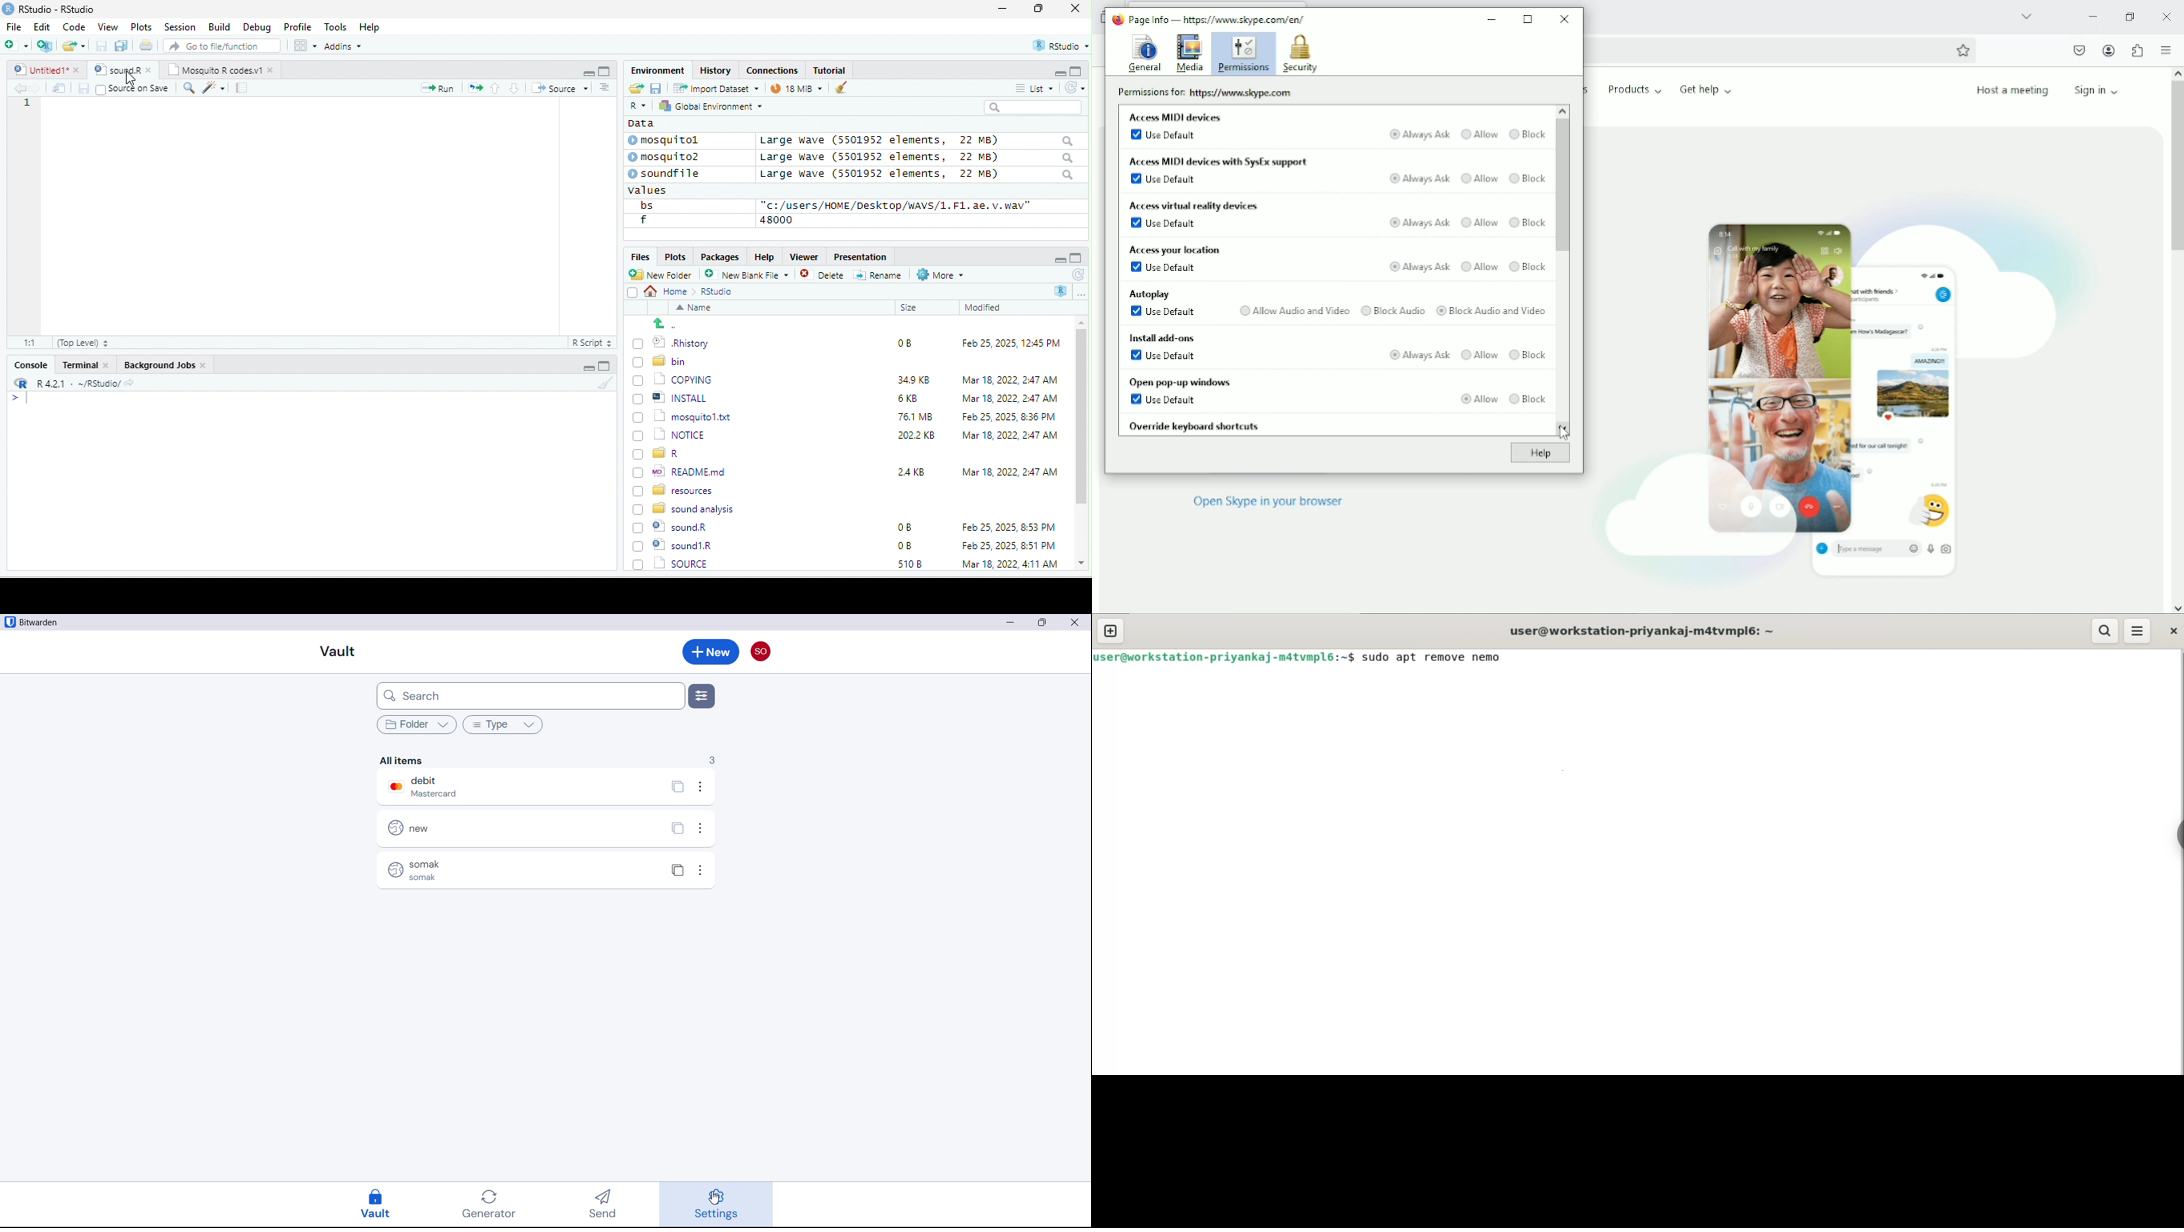 The height and width of the screenshot is (1232, 2184). Describe the element at coordinates (1009, 546) in the screenshot. I see `Mar 18, 2022, 4:11 AM` at that location.